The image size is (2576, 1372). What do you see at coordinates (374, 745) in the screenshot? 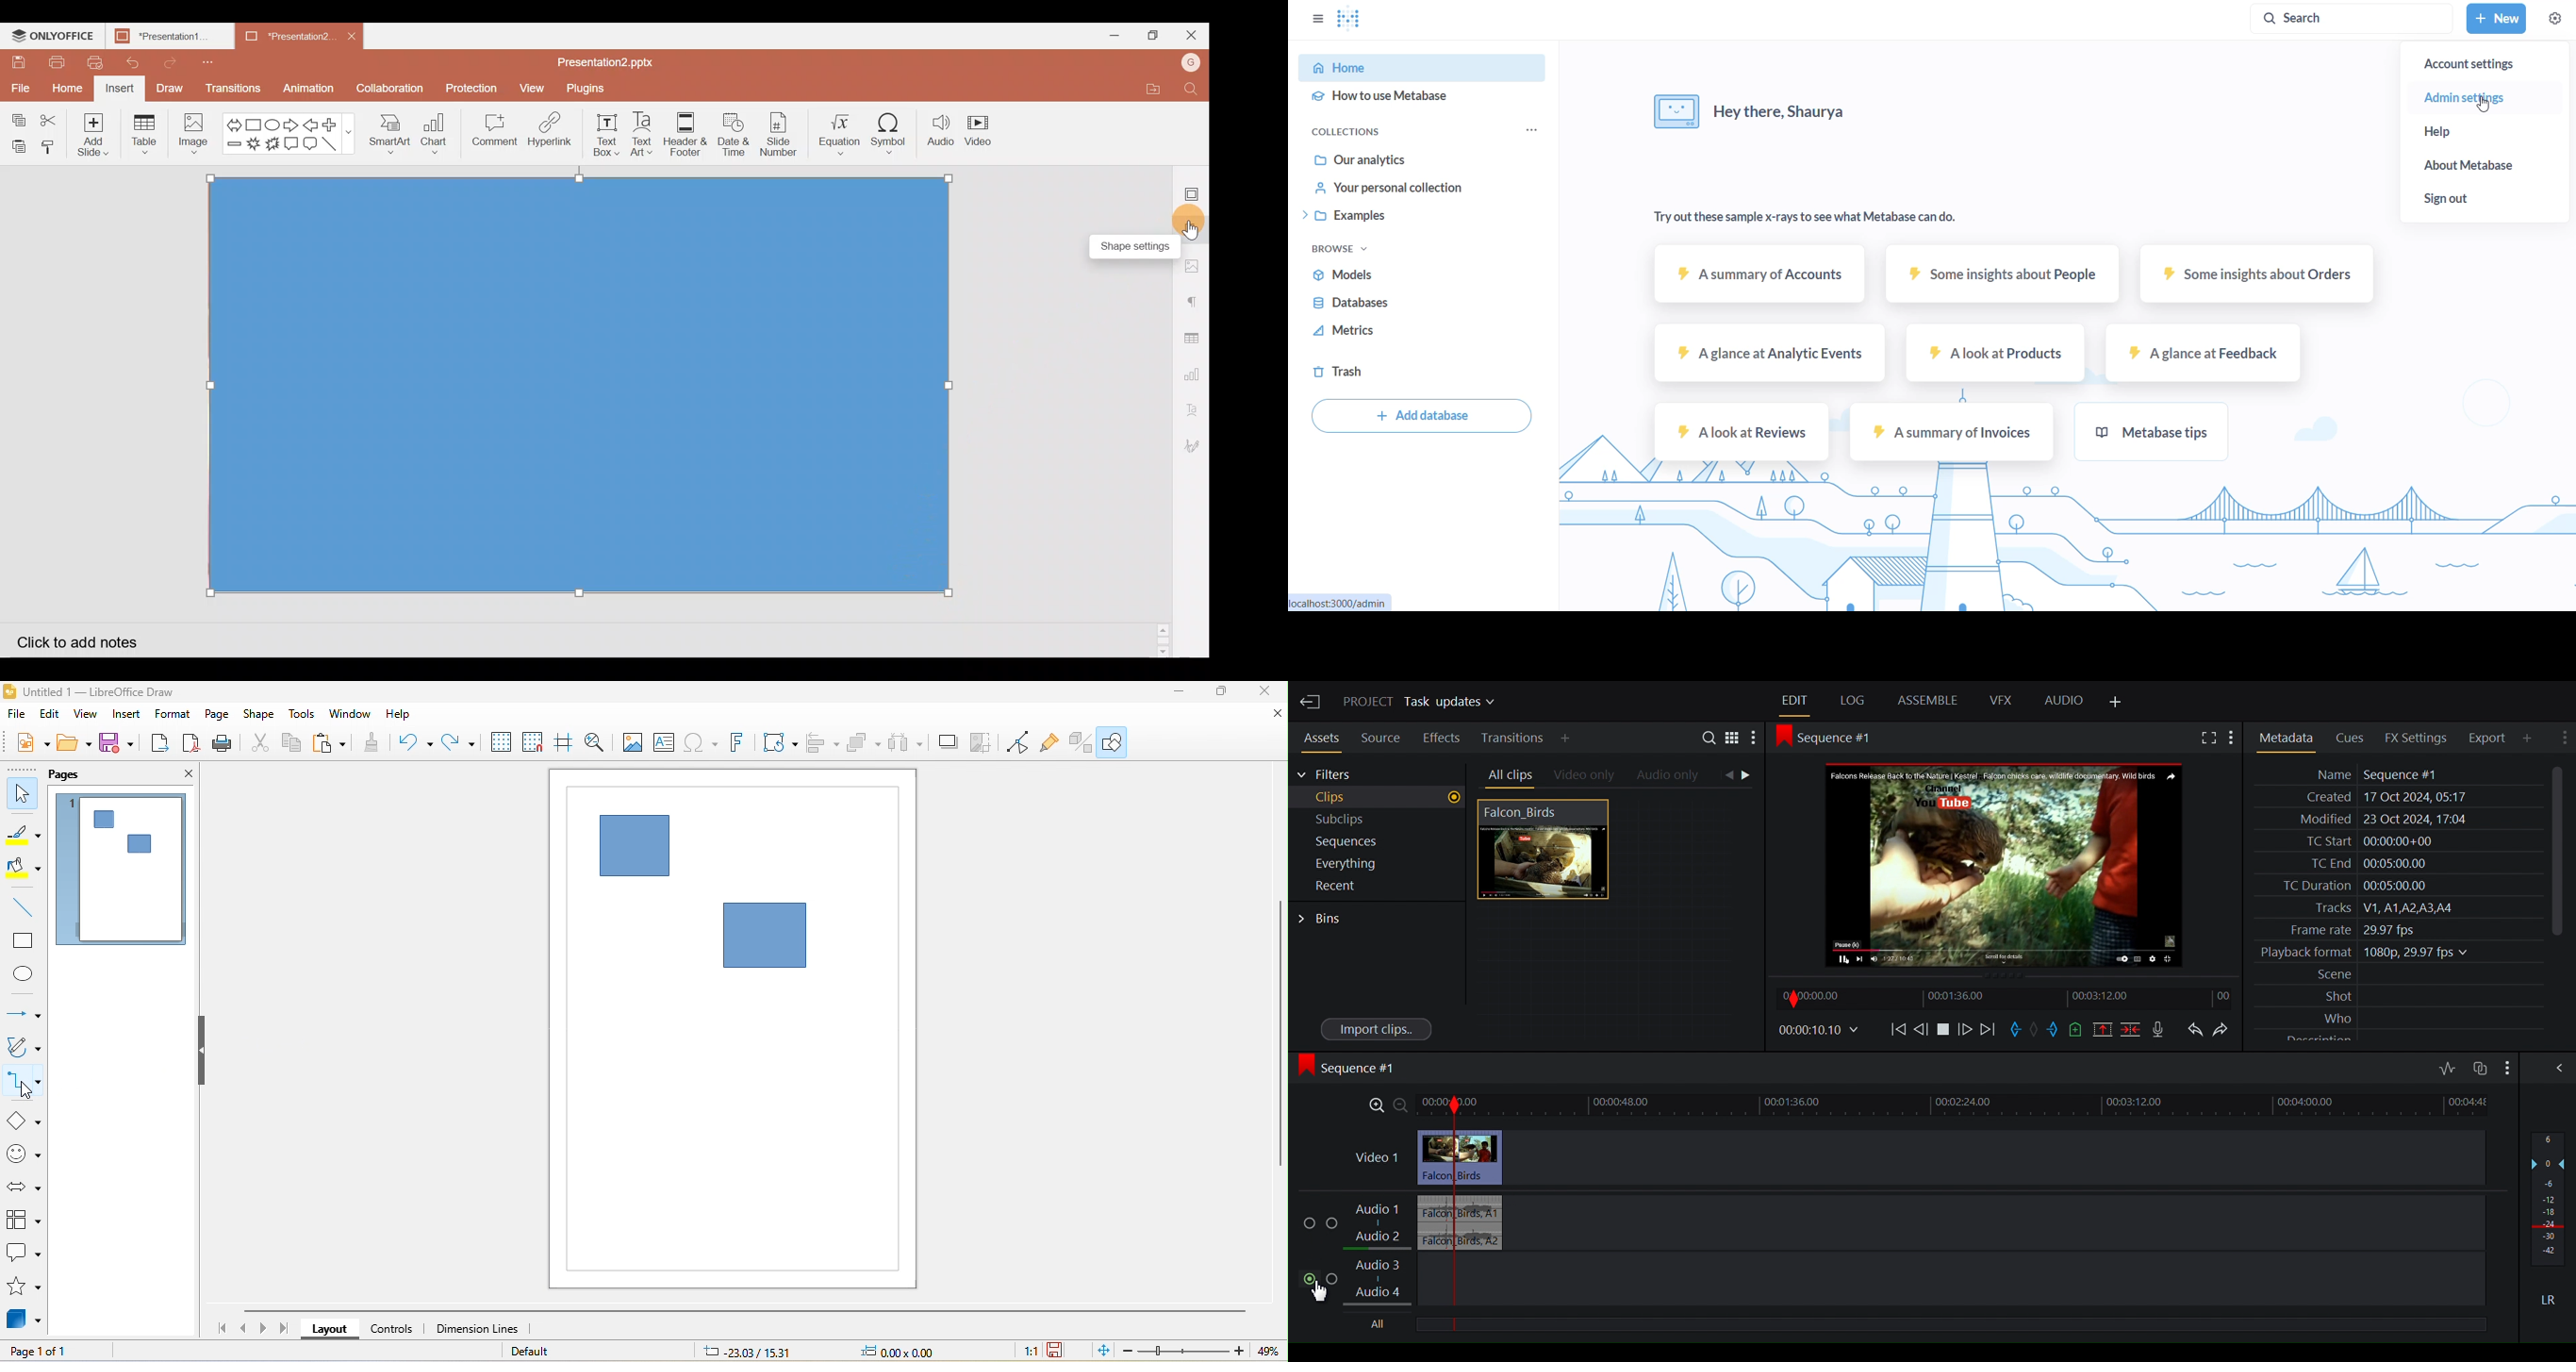
I see `clone formatting` at bounding box center [374, 745].